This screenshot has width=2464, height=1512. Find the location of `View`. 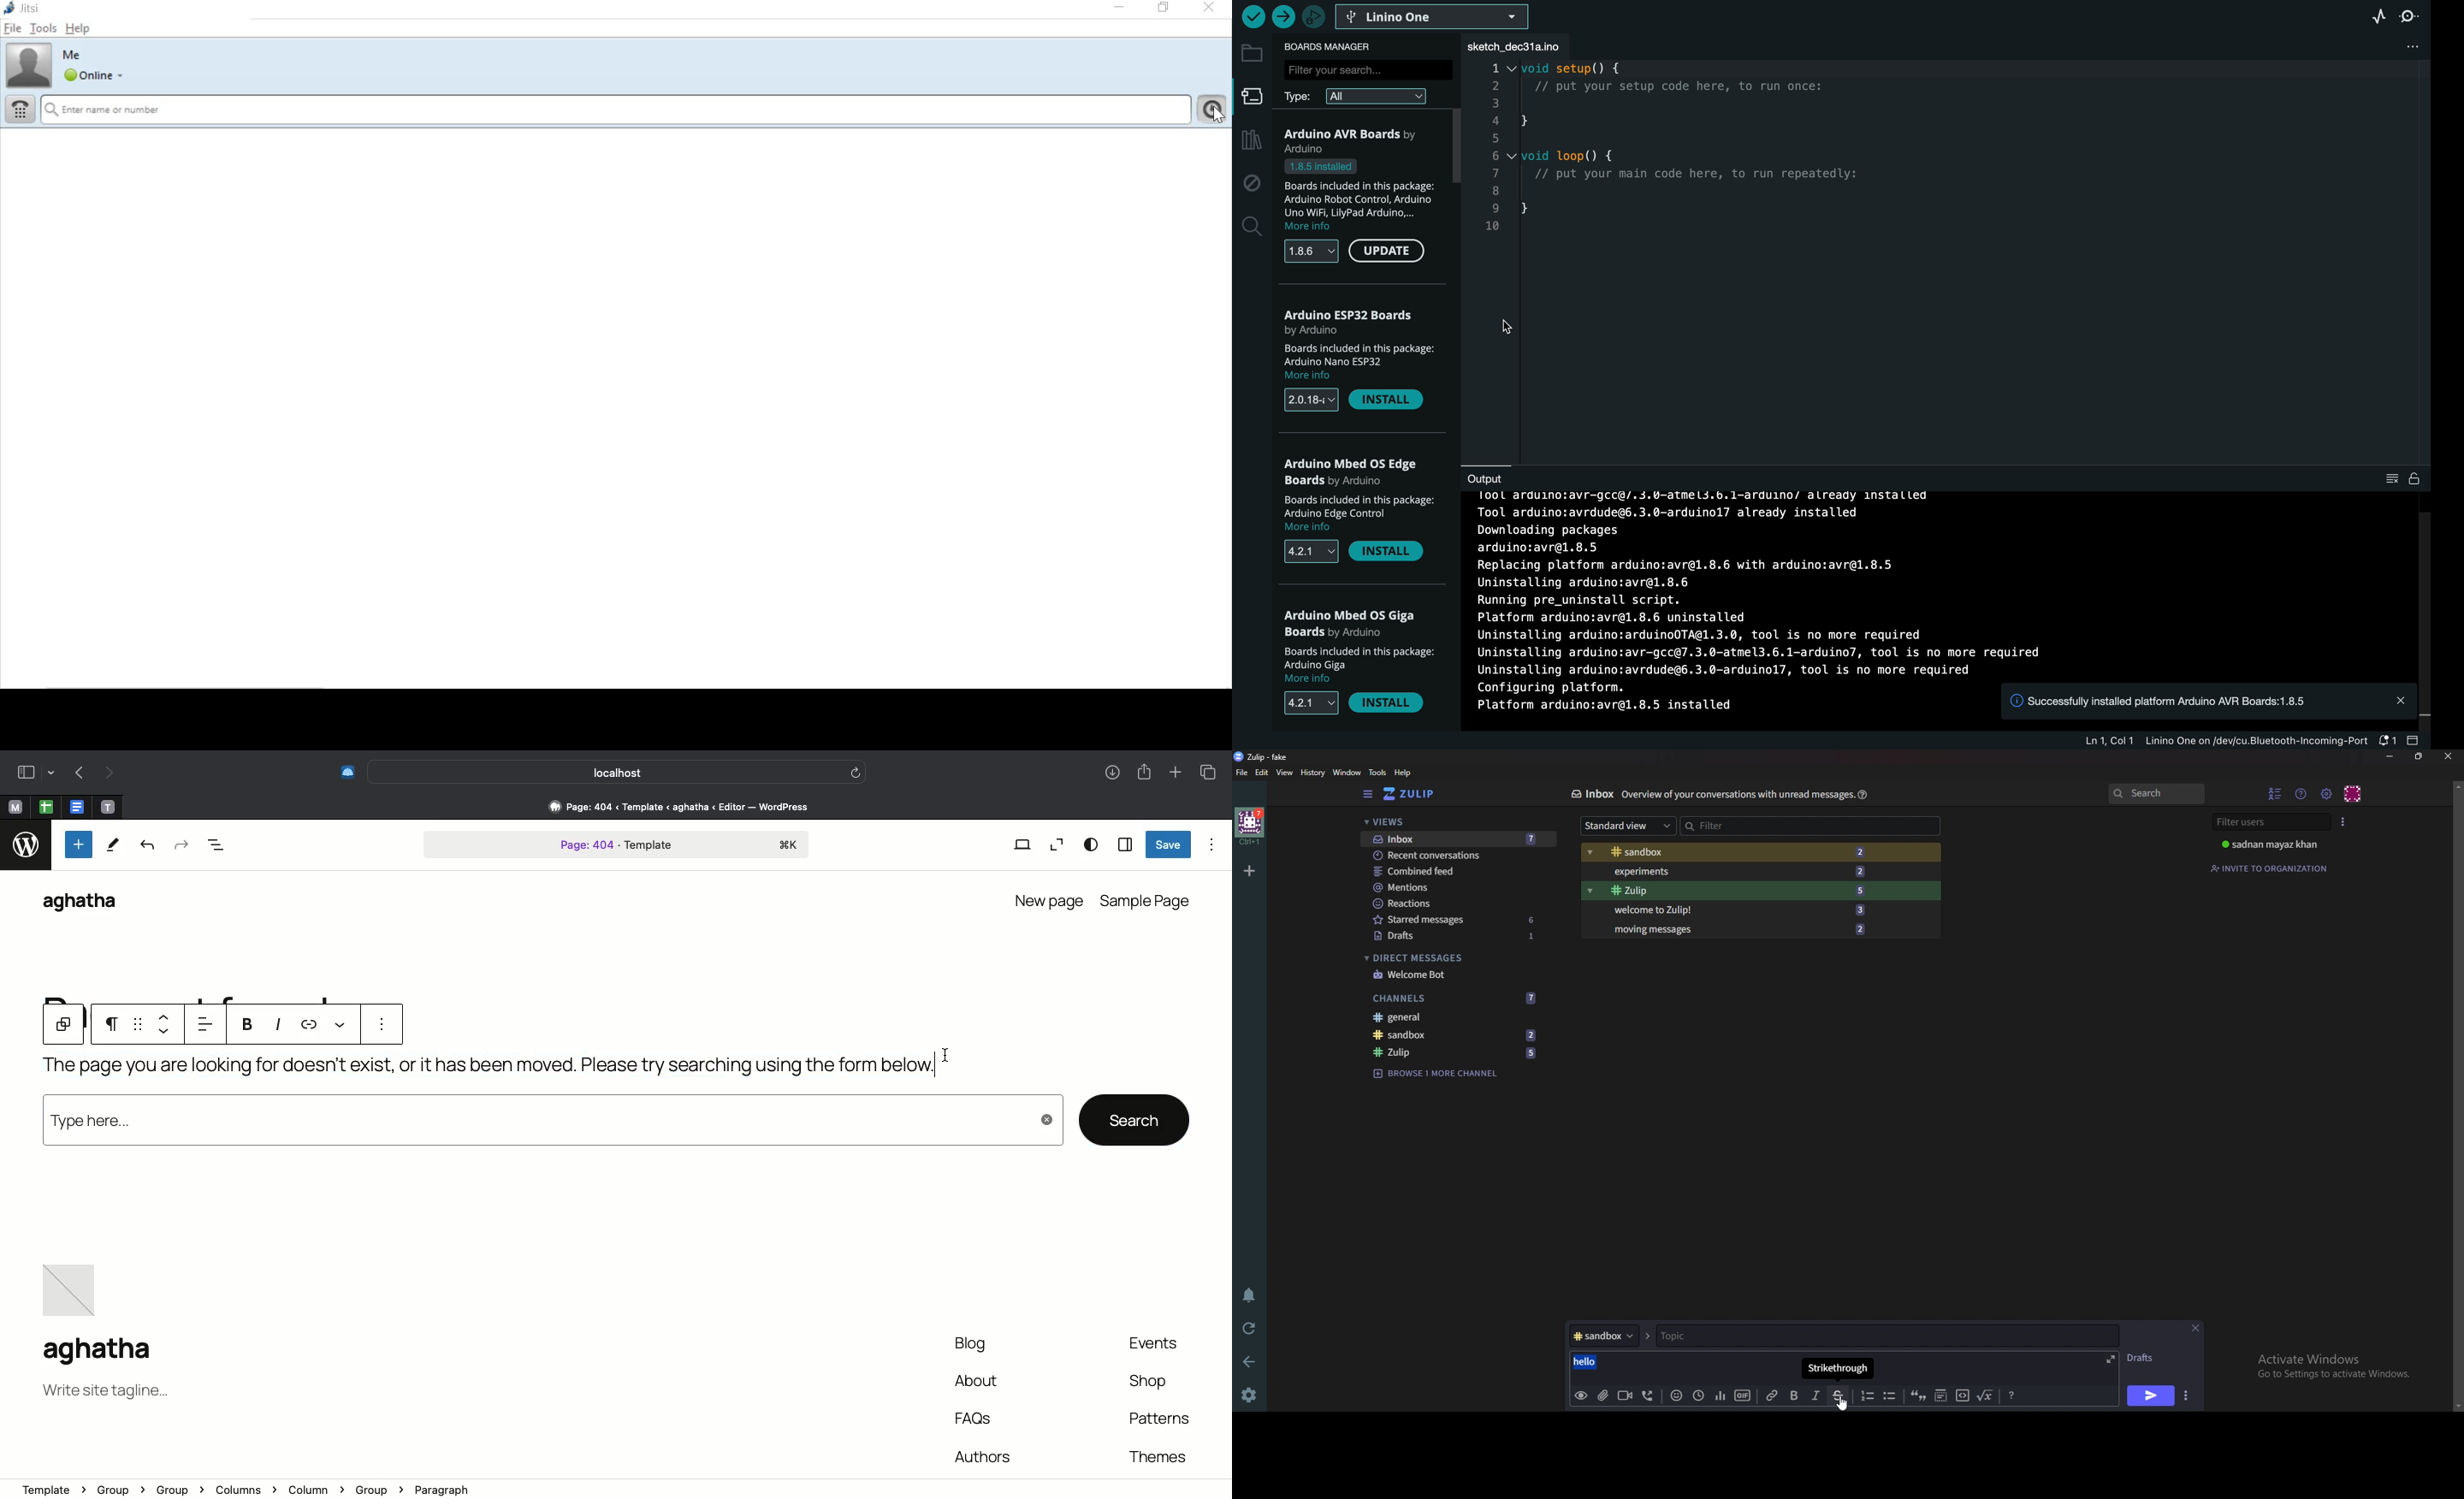

View is located at coordinates (1022, 846).